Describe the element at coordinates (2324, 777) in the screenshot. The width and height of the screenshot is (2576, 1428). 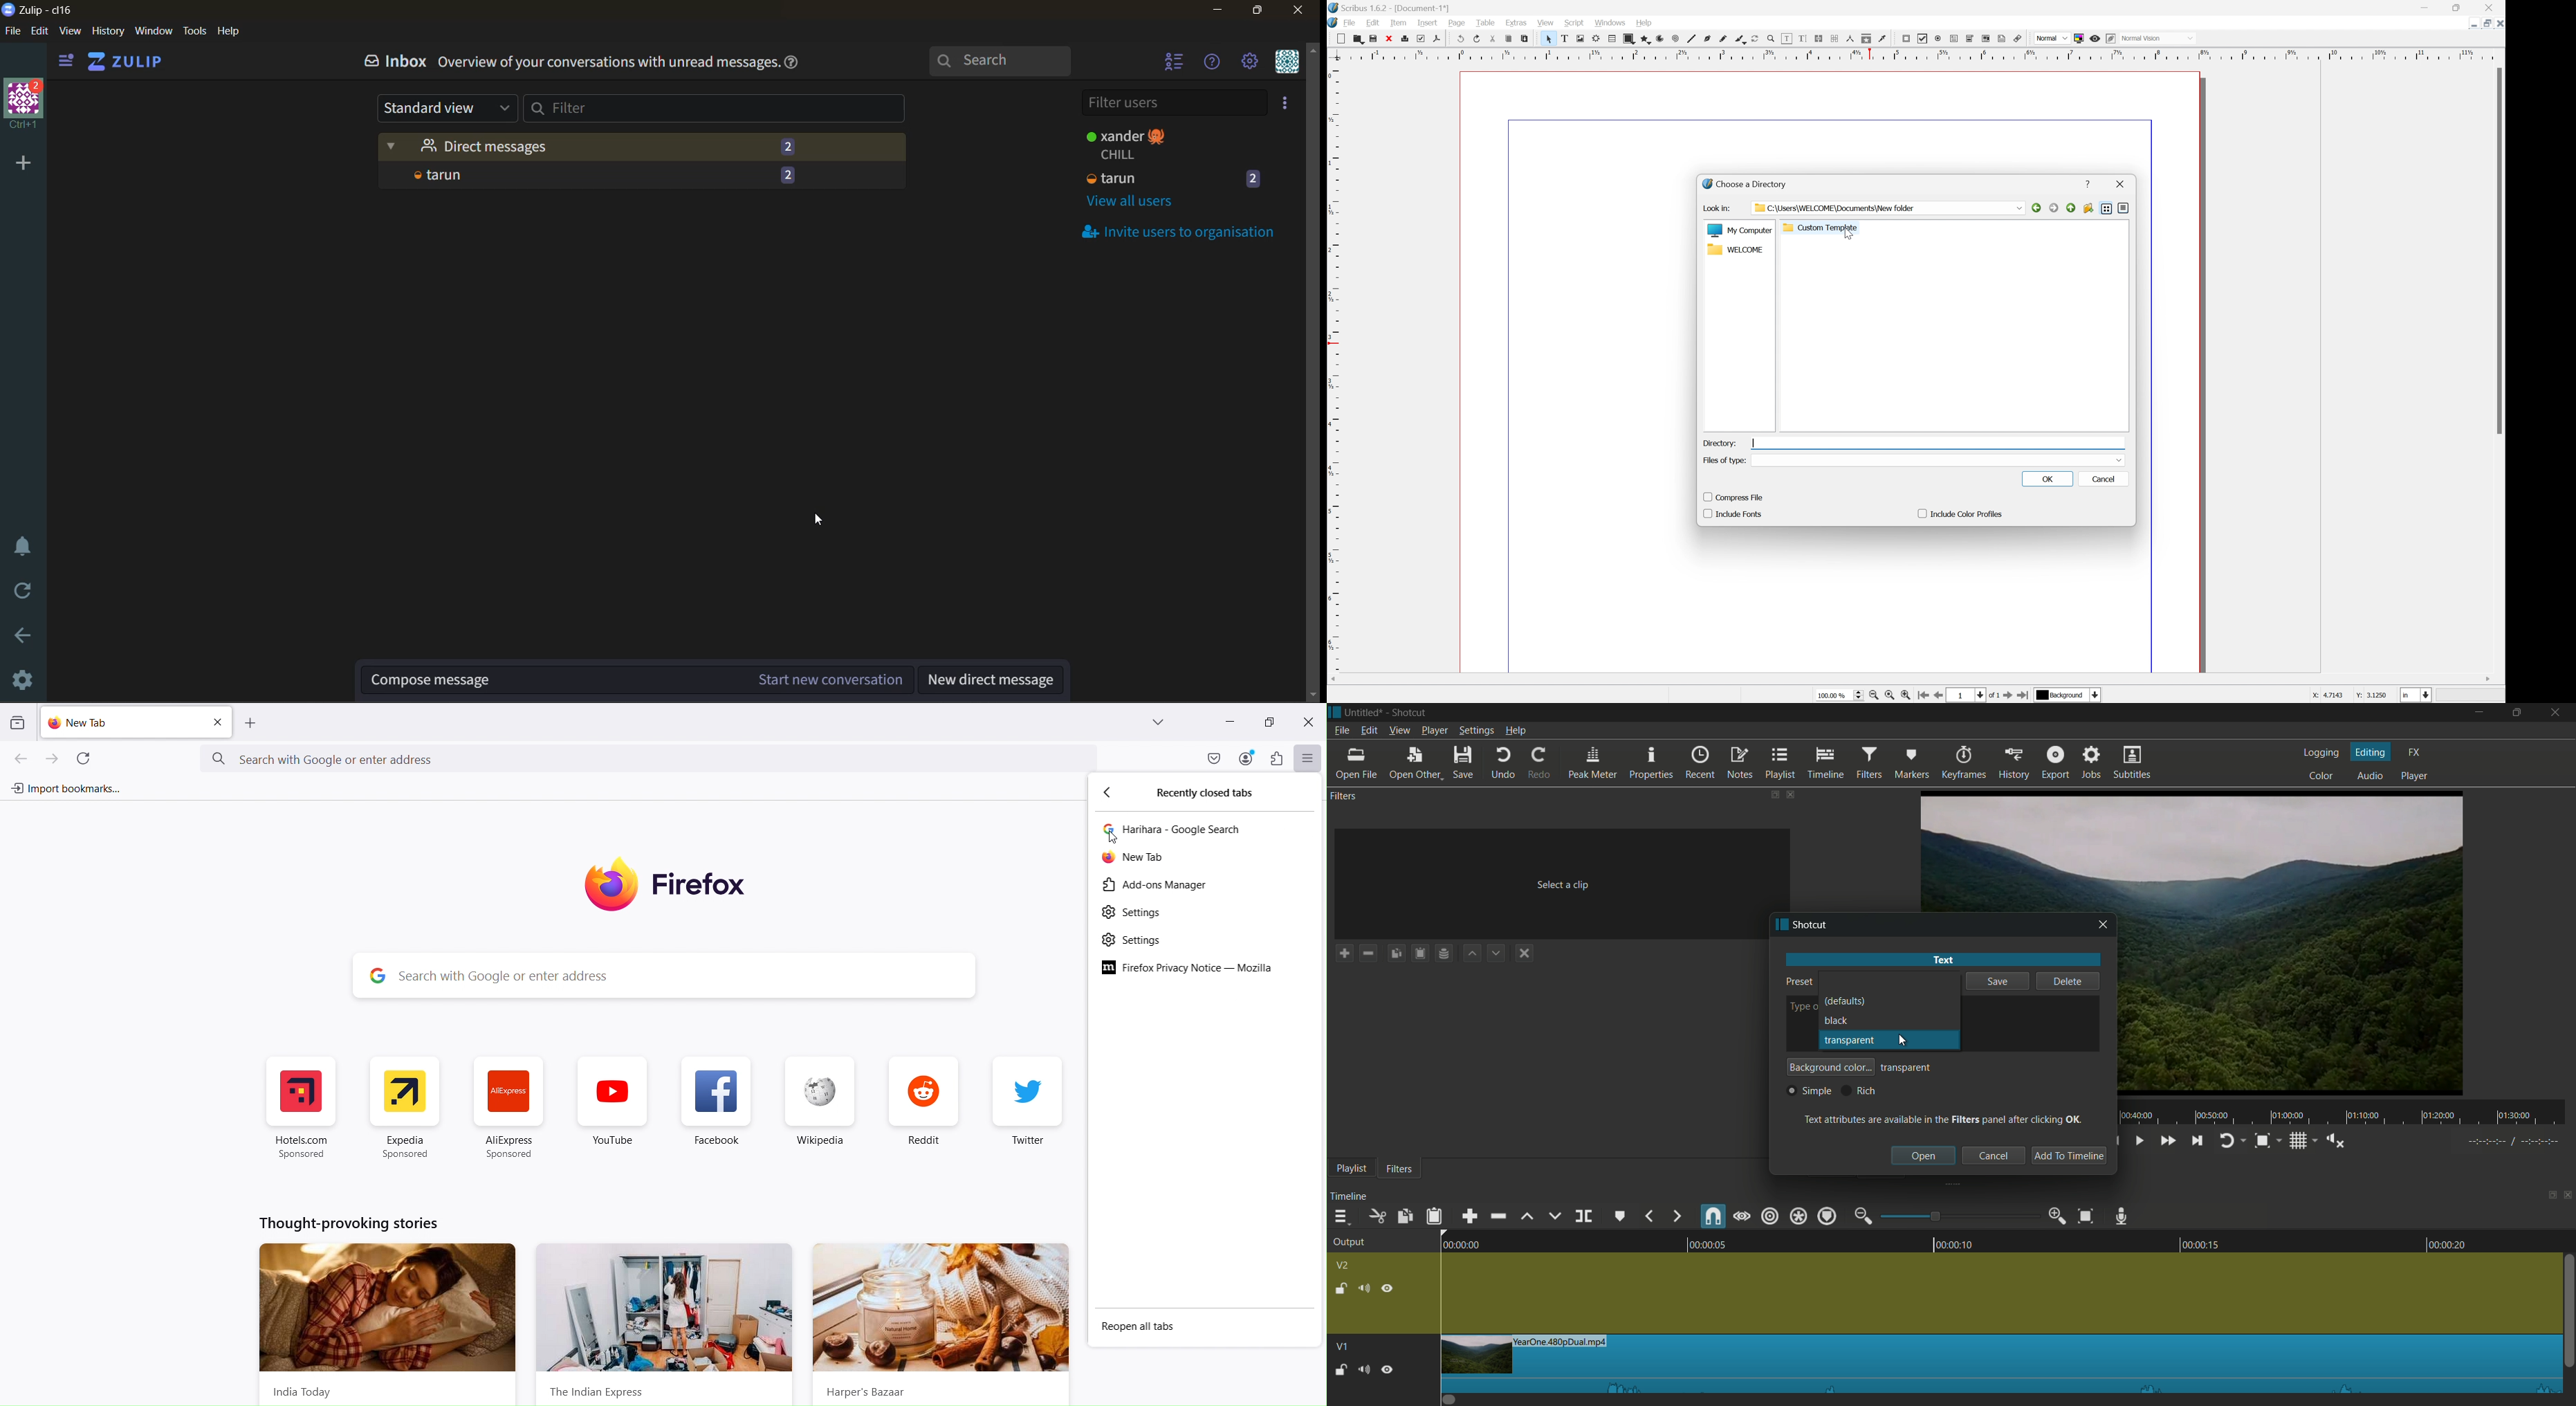
I see `color` at that location.